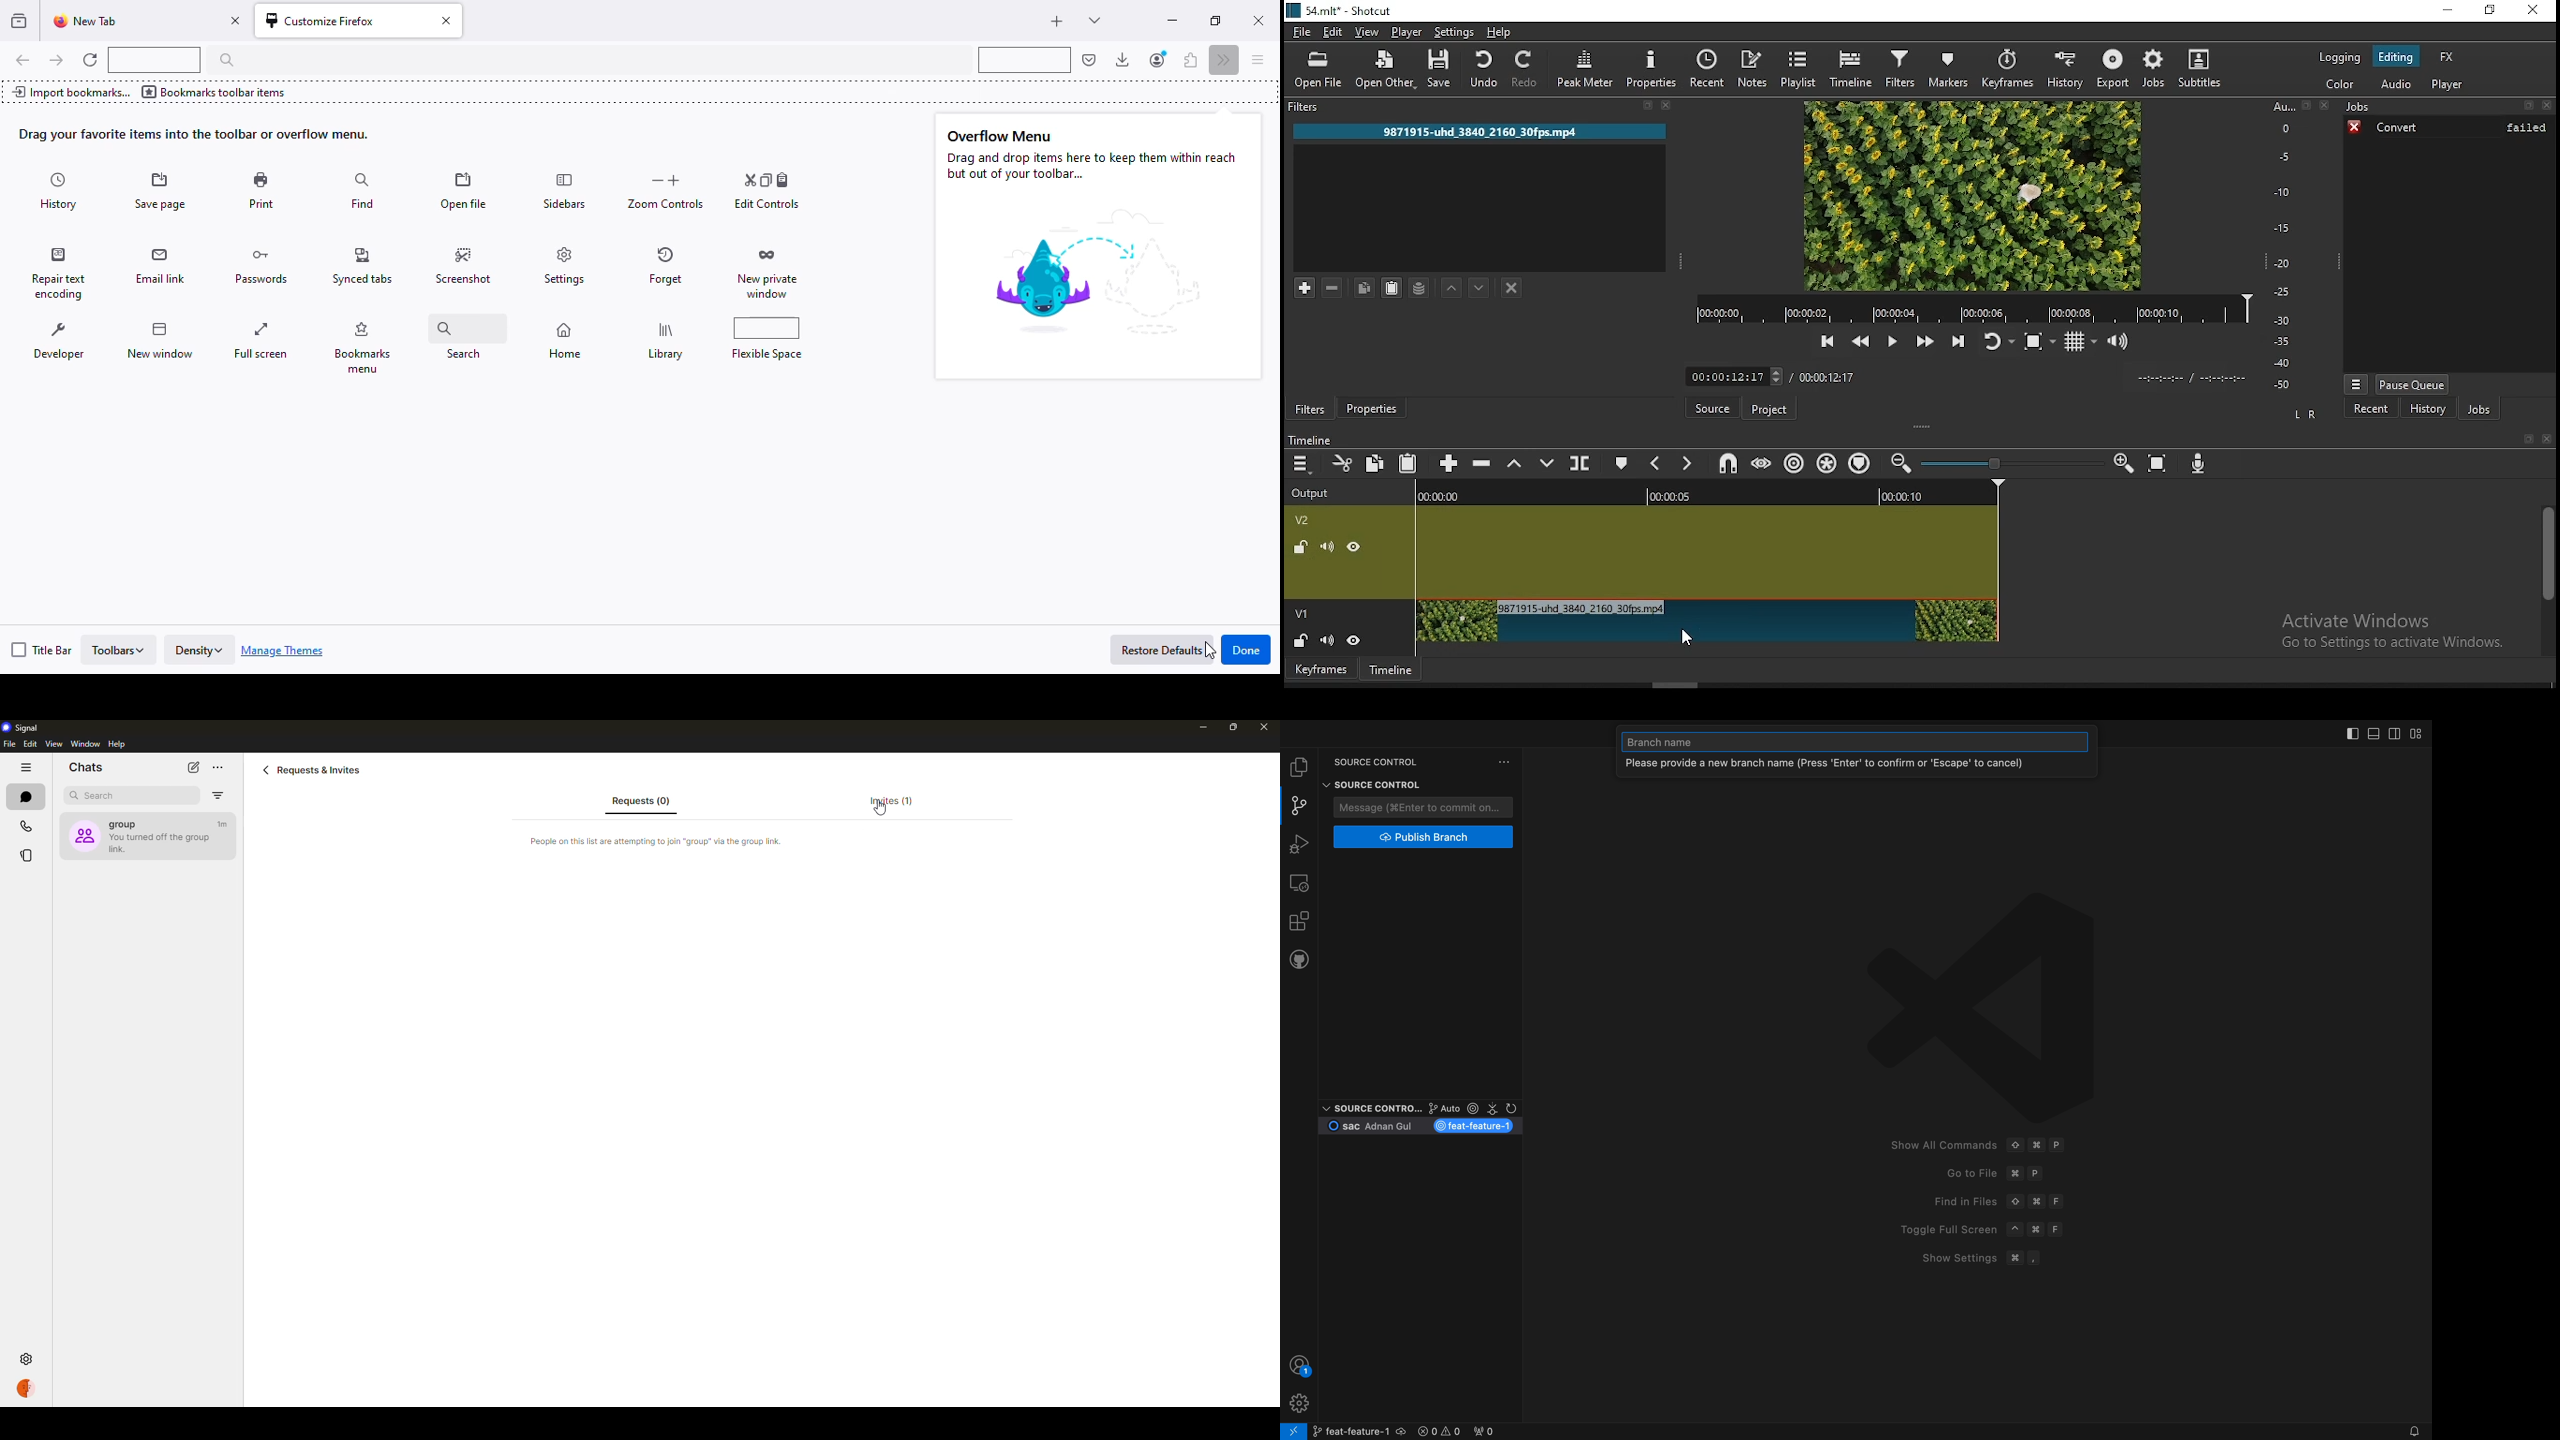  I want to click on v2, so click(1306, 522).